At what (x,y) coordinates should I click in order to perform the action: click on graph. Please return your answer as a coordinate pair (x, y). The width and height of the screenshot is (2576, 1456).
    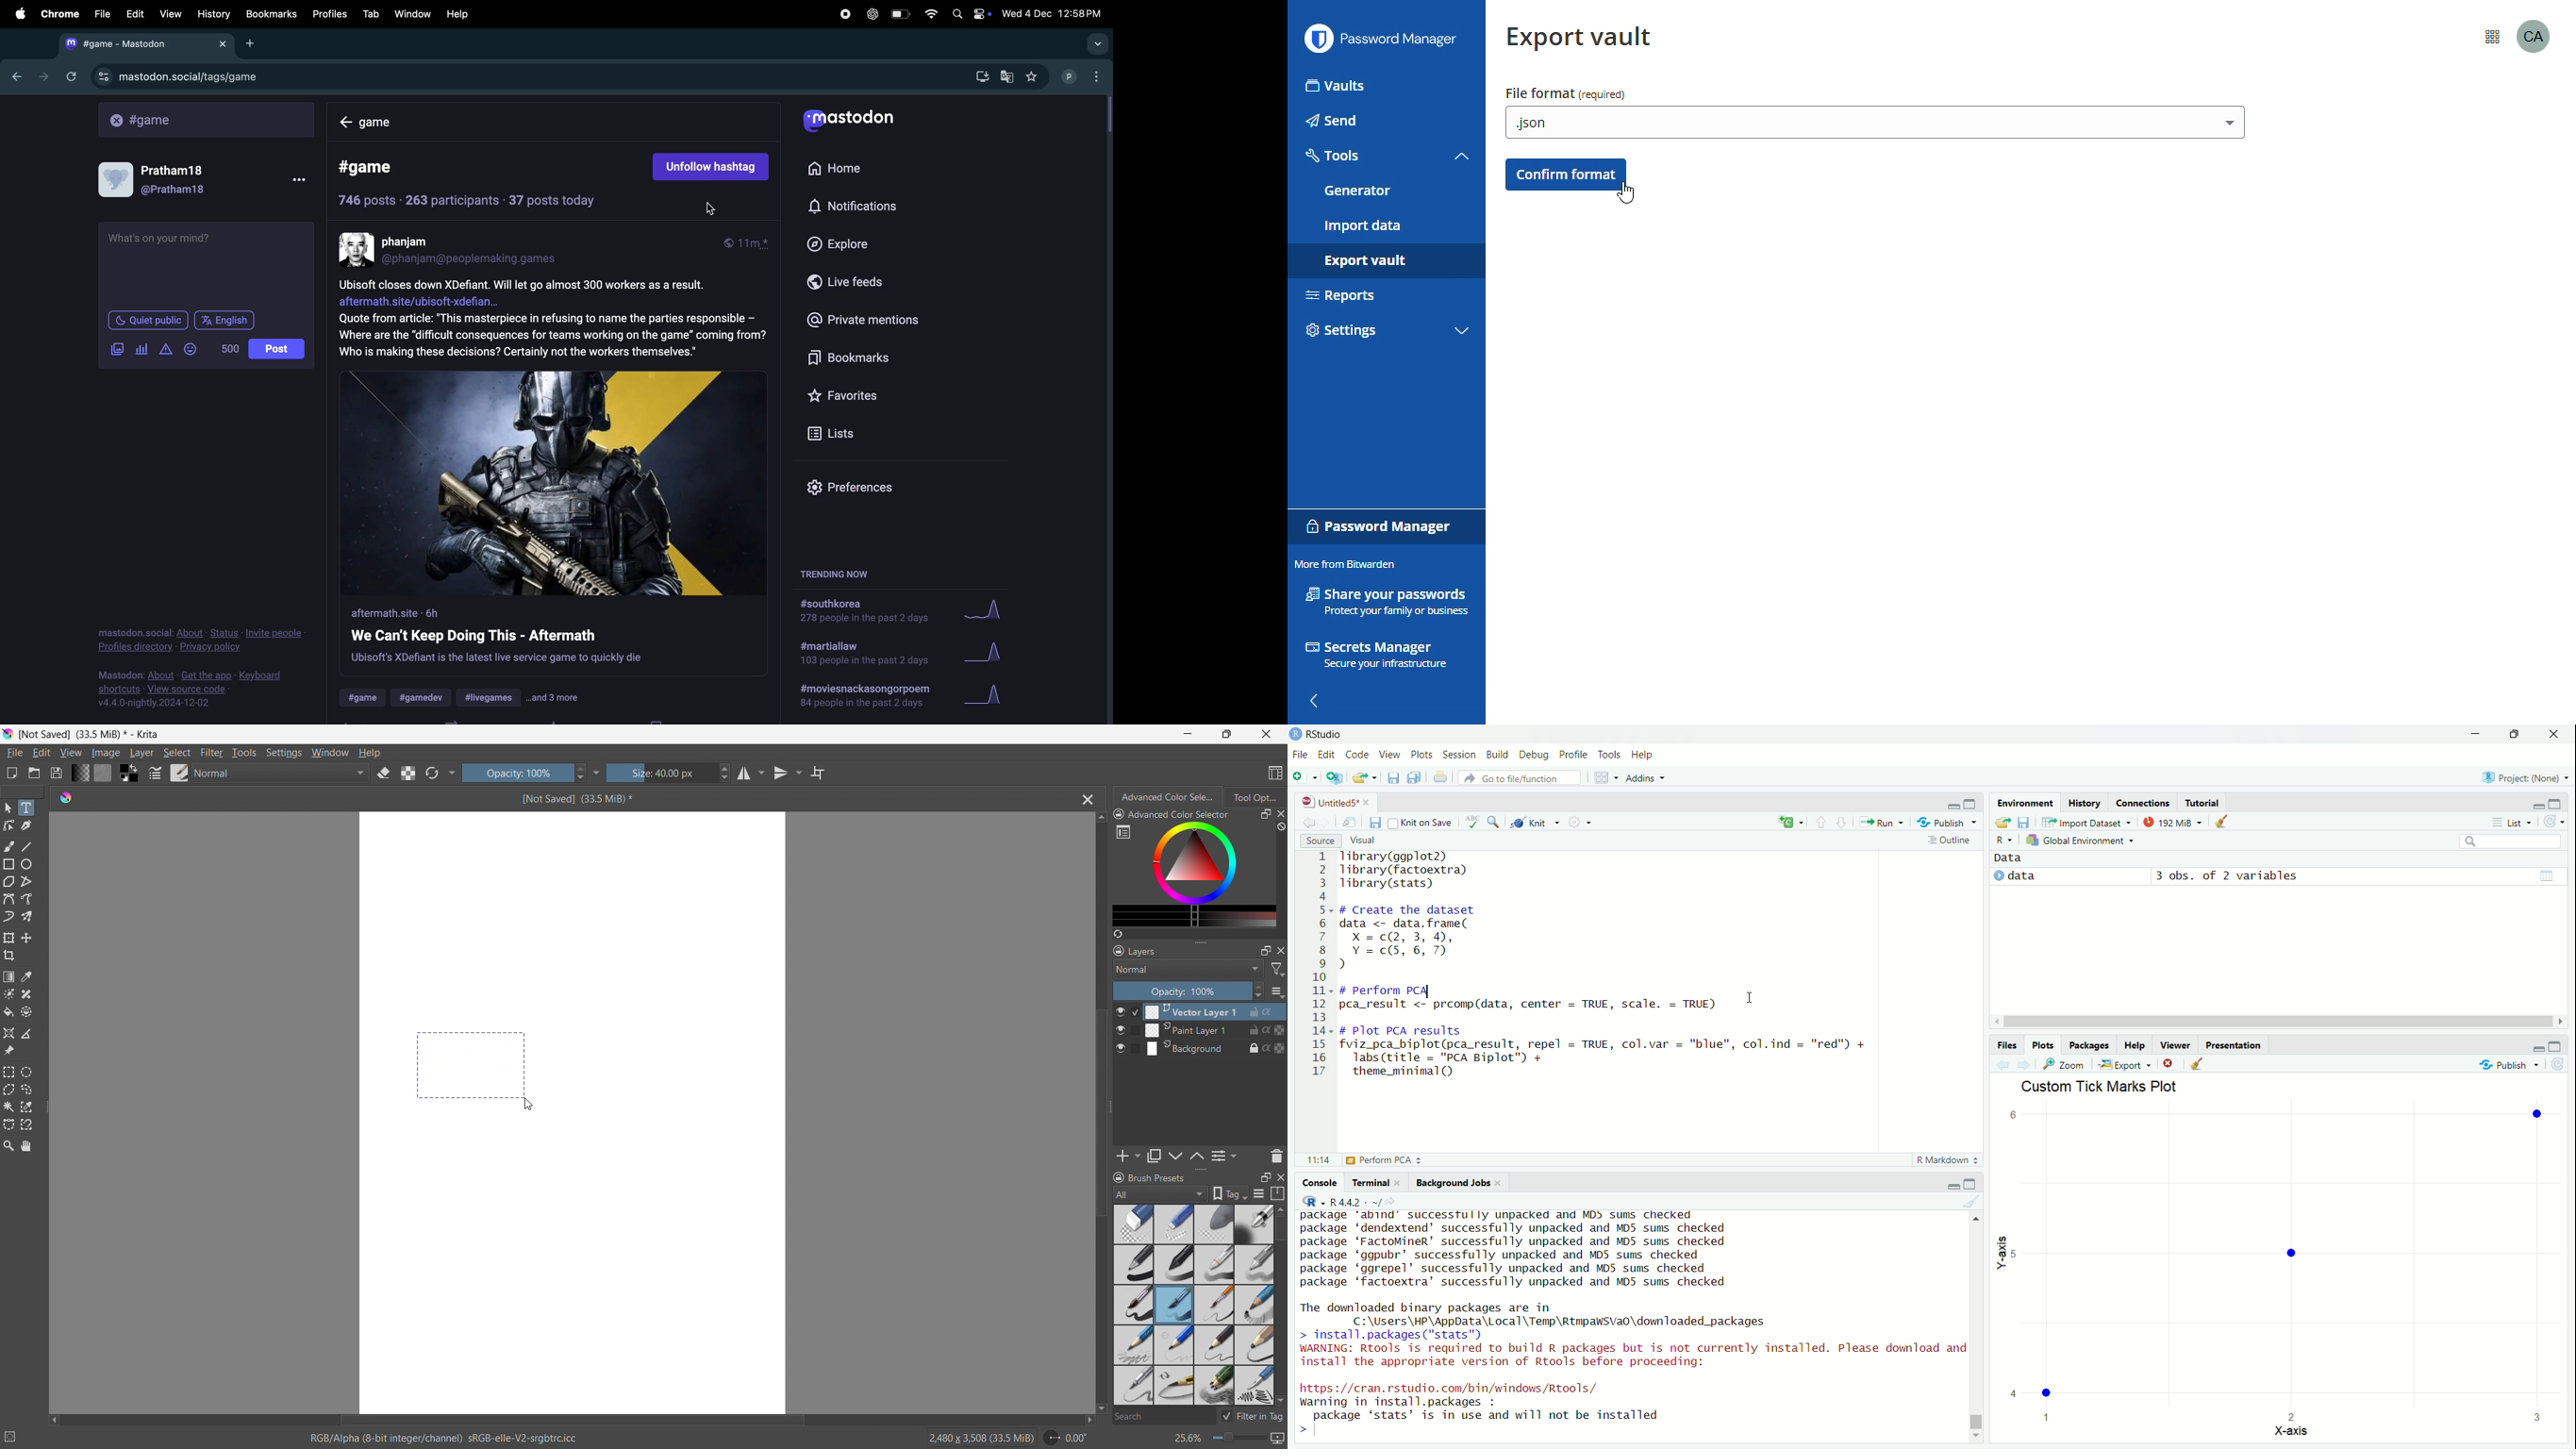
    Looking at the image, I should click on (989, 611).